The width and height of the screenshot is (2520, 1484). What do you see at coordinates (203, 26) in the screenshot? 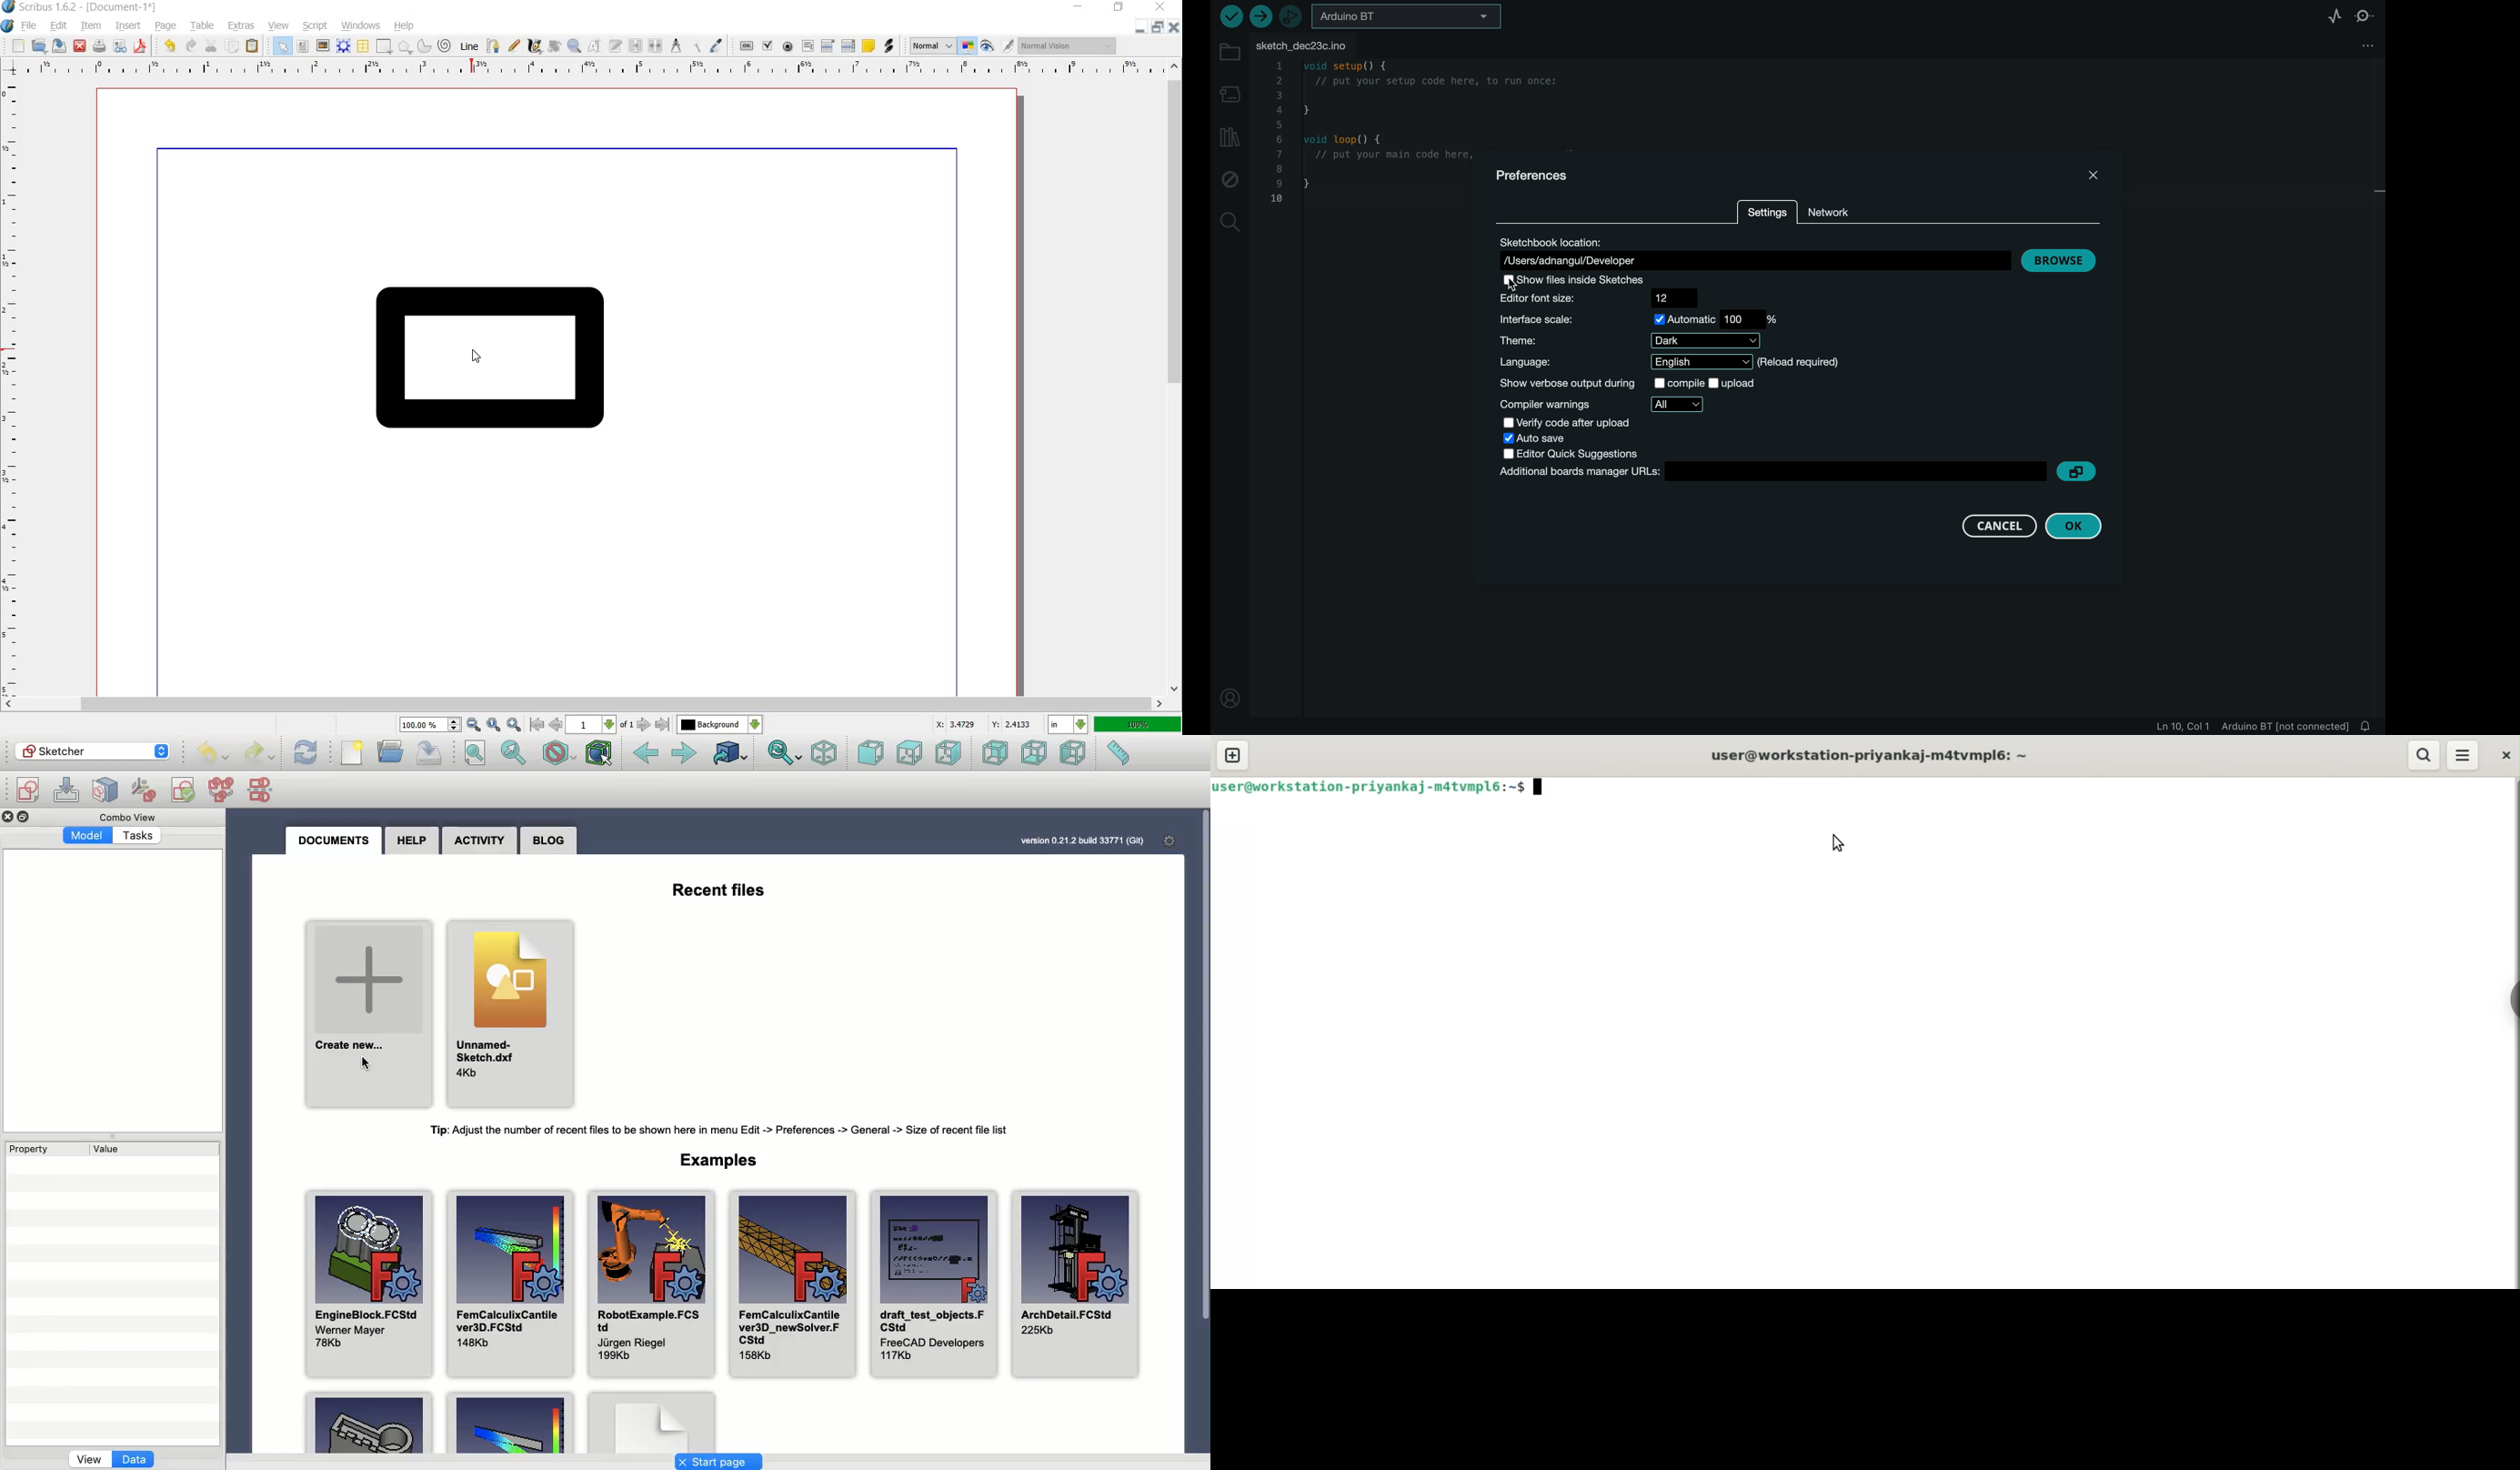
I see `table` at bounding box center [203, 26].